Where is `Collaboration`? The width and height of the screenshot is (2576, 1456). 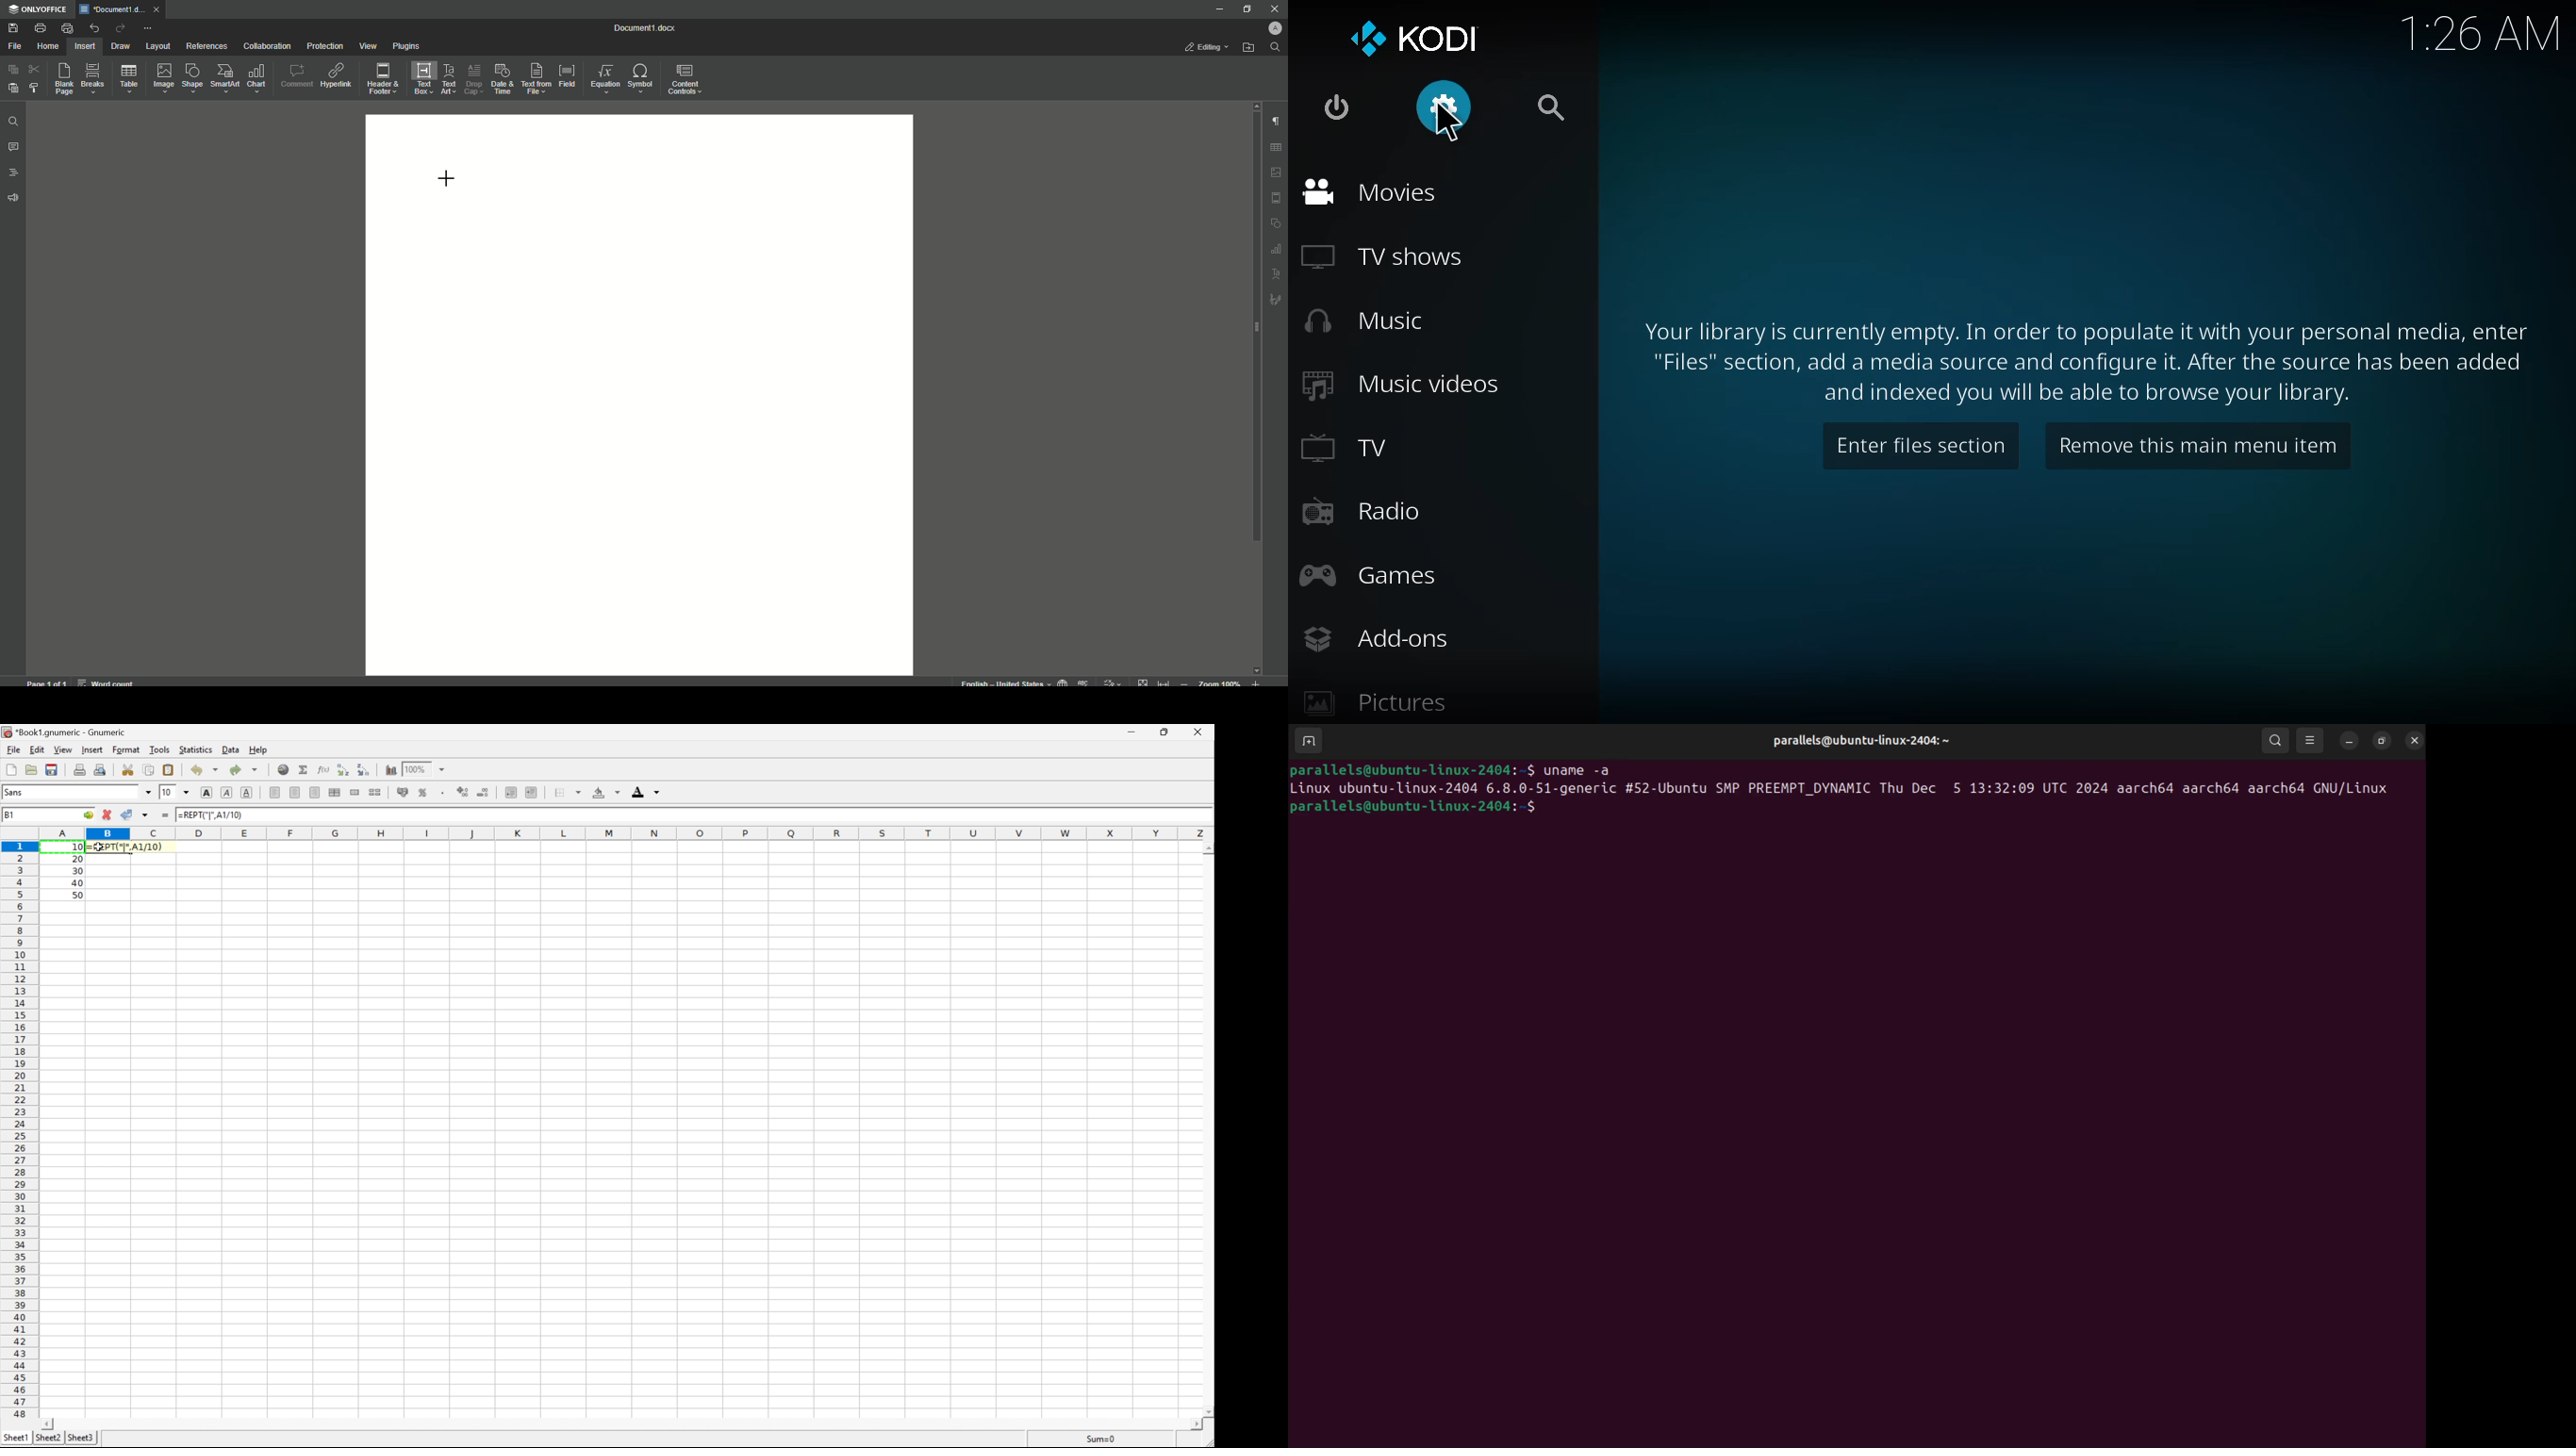
Collaboration is located at coordinates (267, 48).